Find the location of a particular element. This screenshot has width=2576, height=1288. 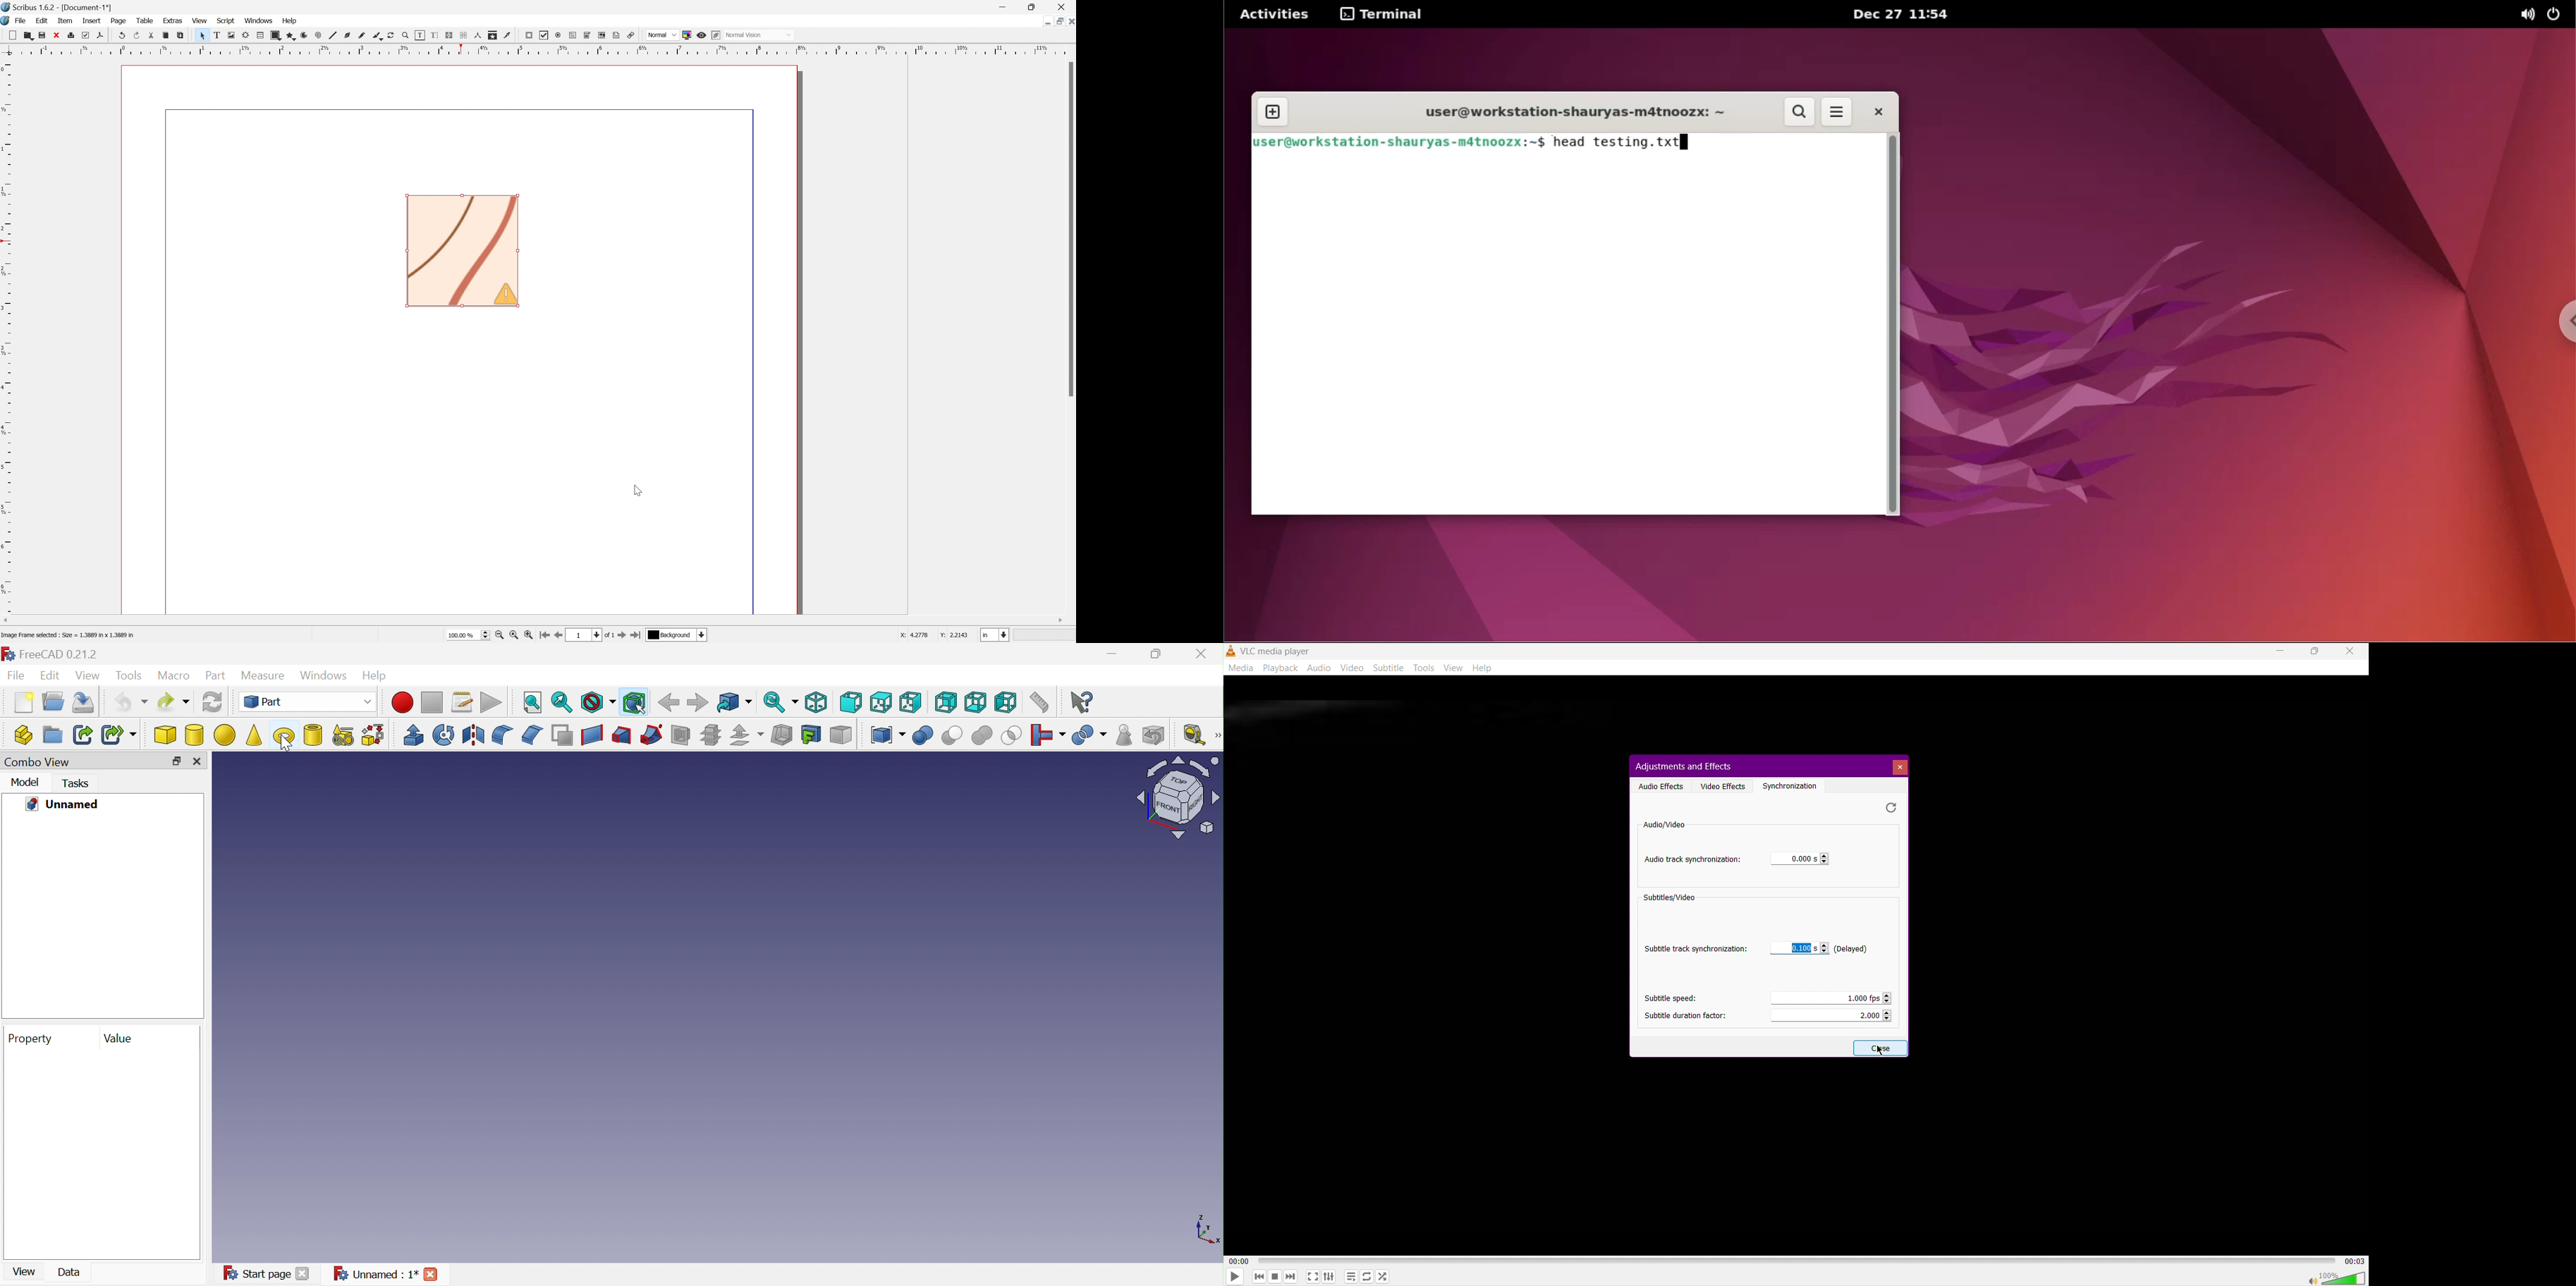

Polygon is located at coordinates (292, 35).